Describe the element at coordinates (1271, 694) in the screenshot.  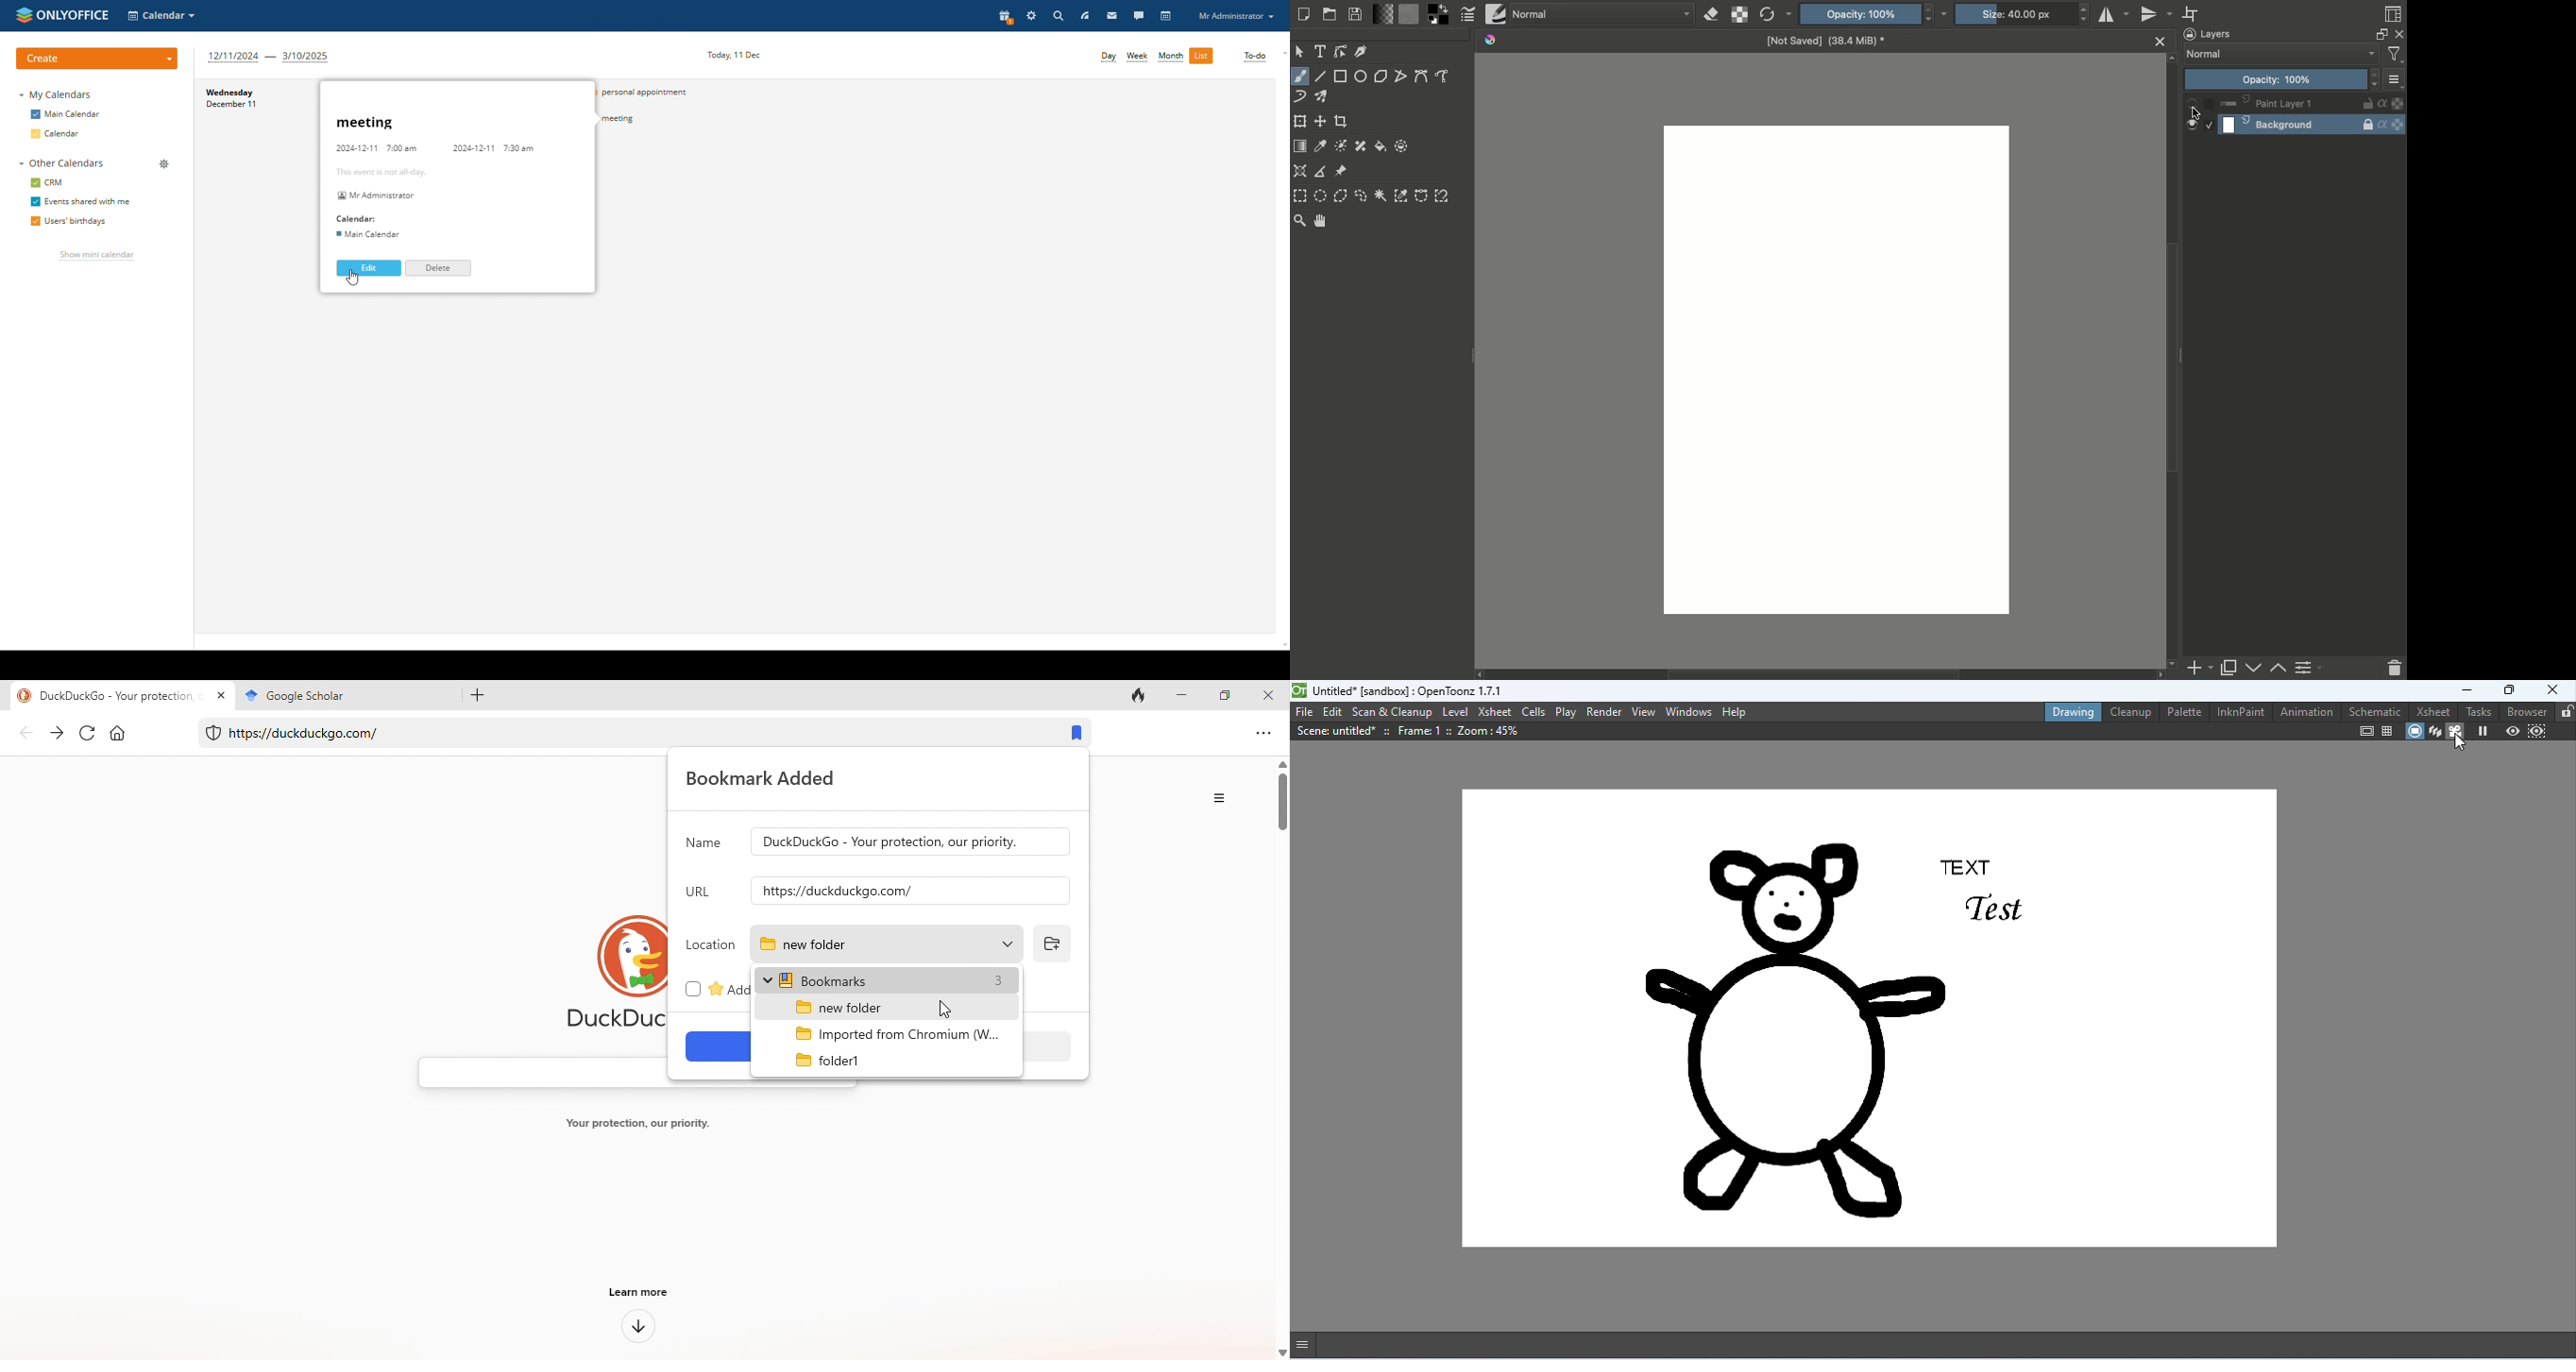
I see `close` at that location.